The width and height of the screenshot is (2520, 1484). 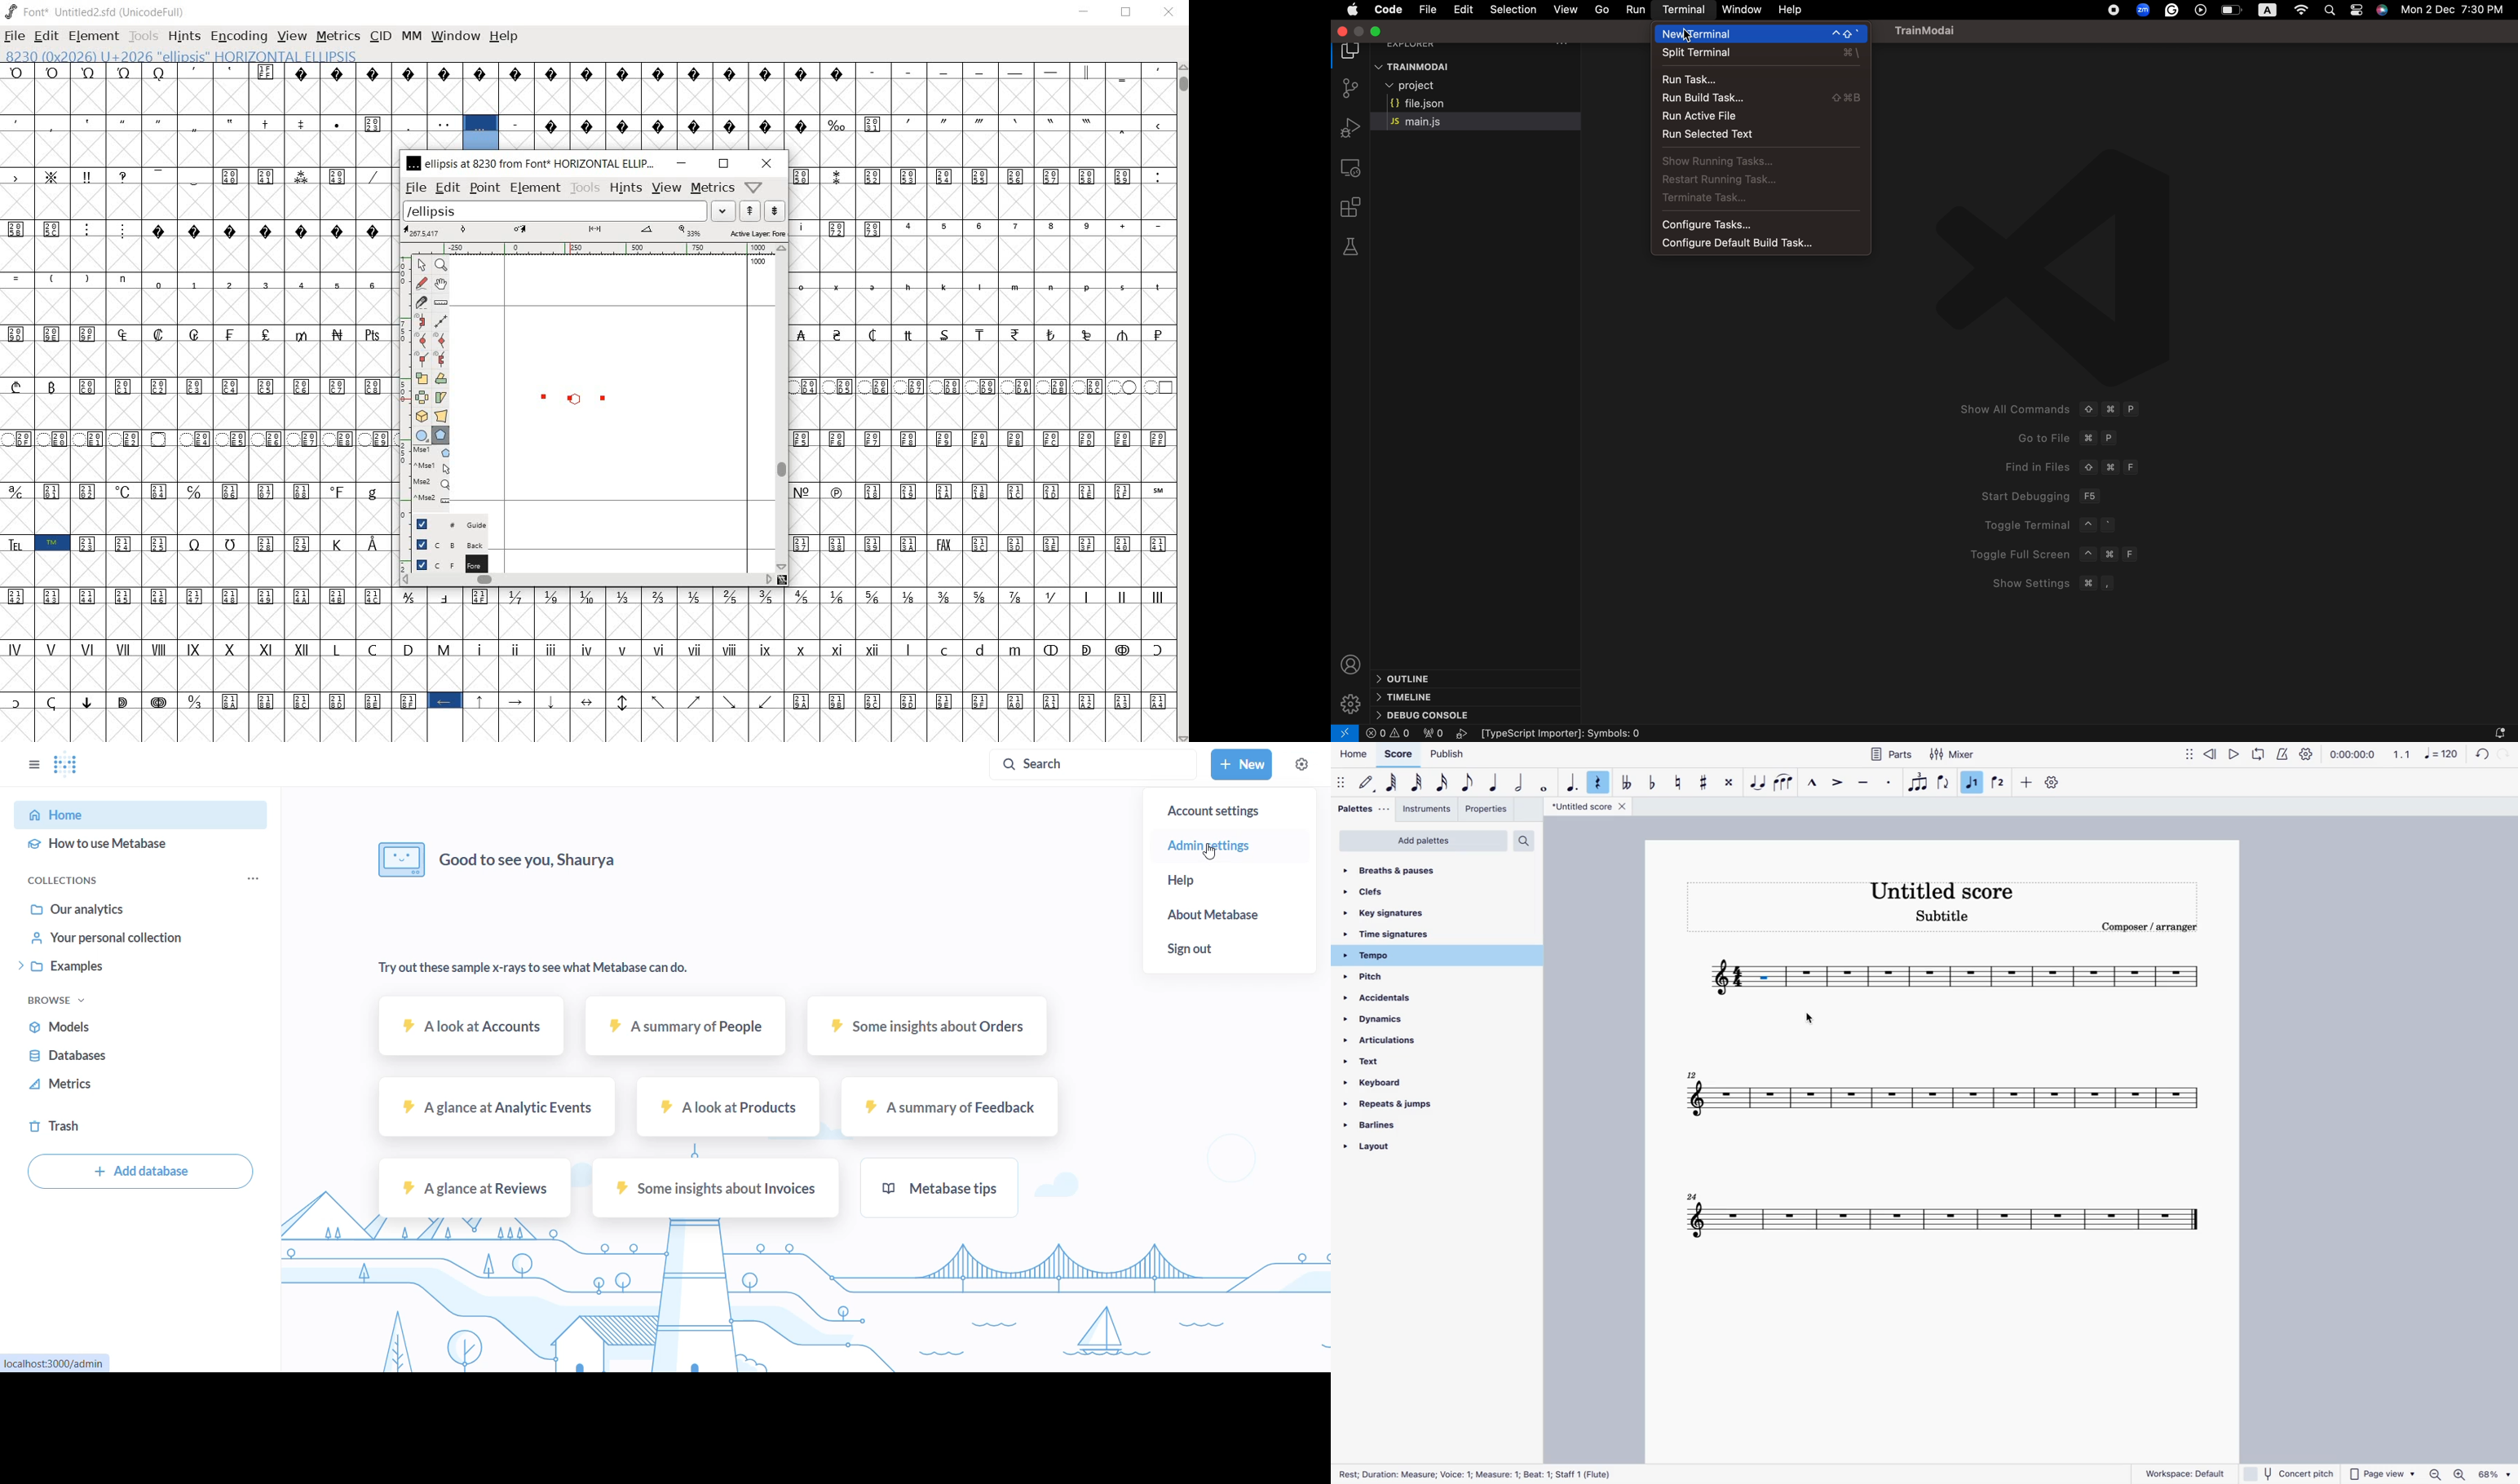 I want to click on home, so click(x=1355, y=753).